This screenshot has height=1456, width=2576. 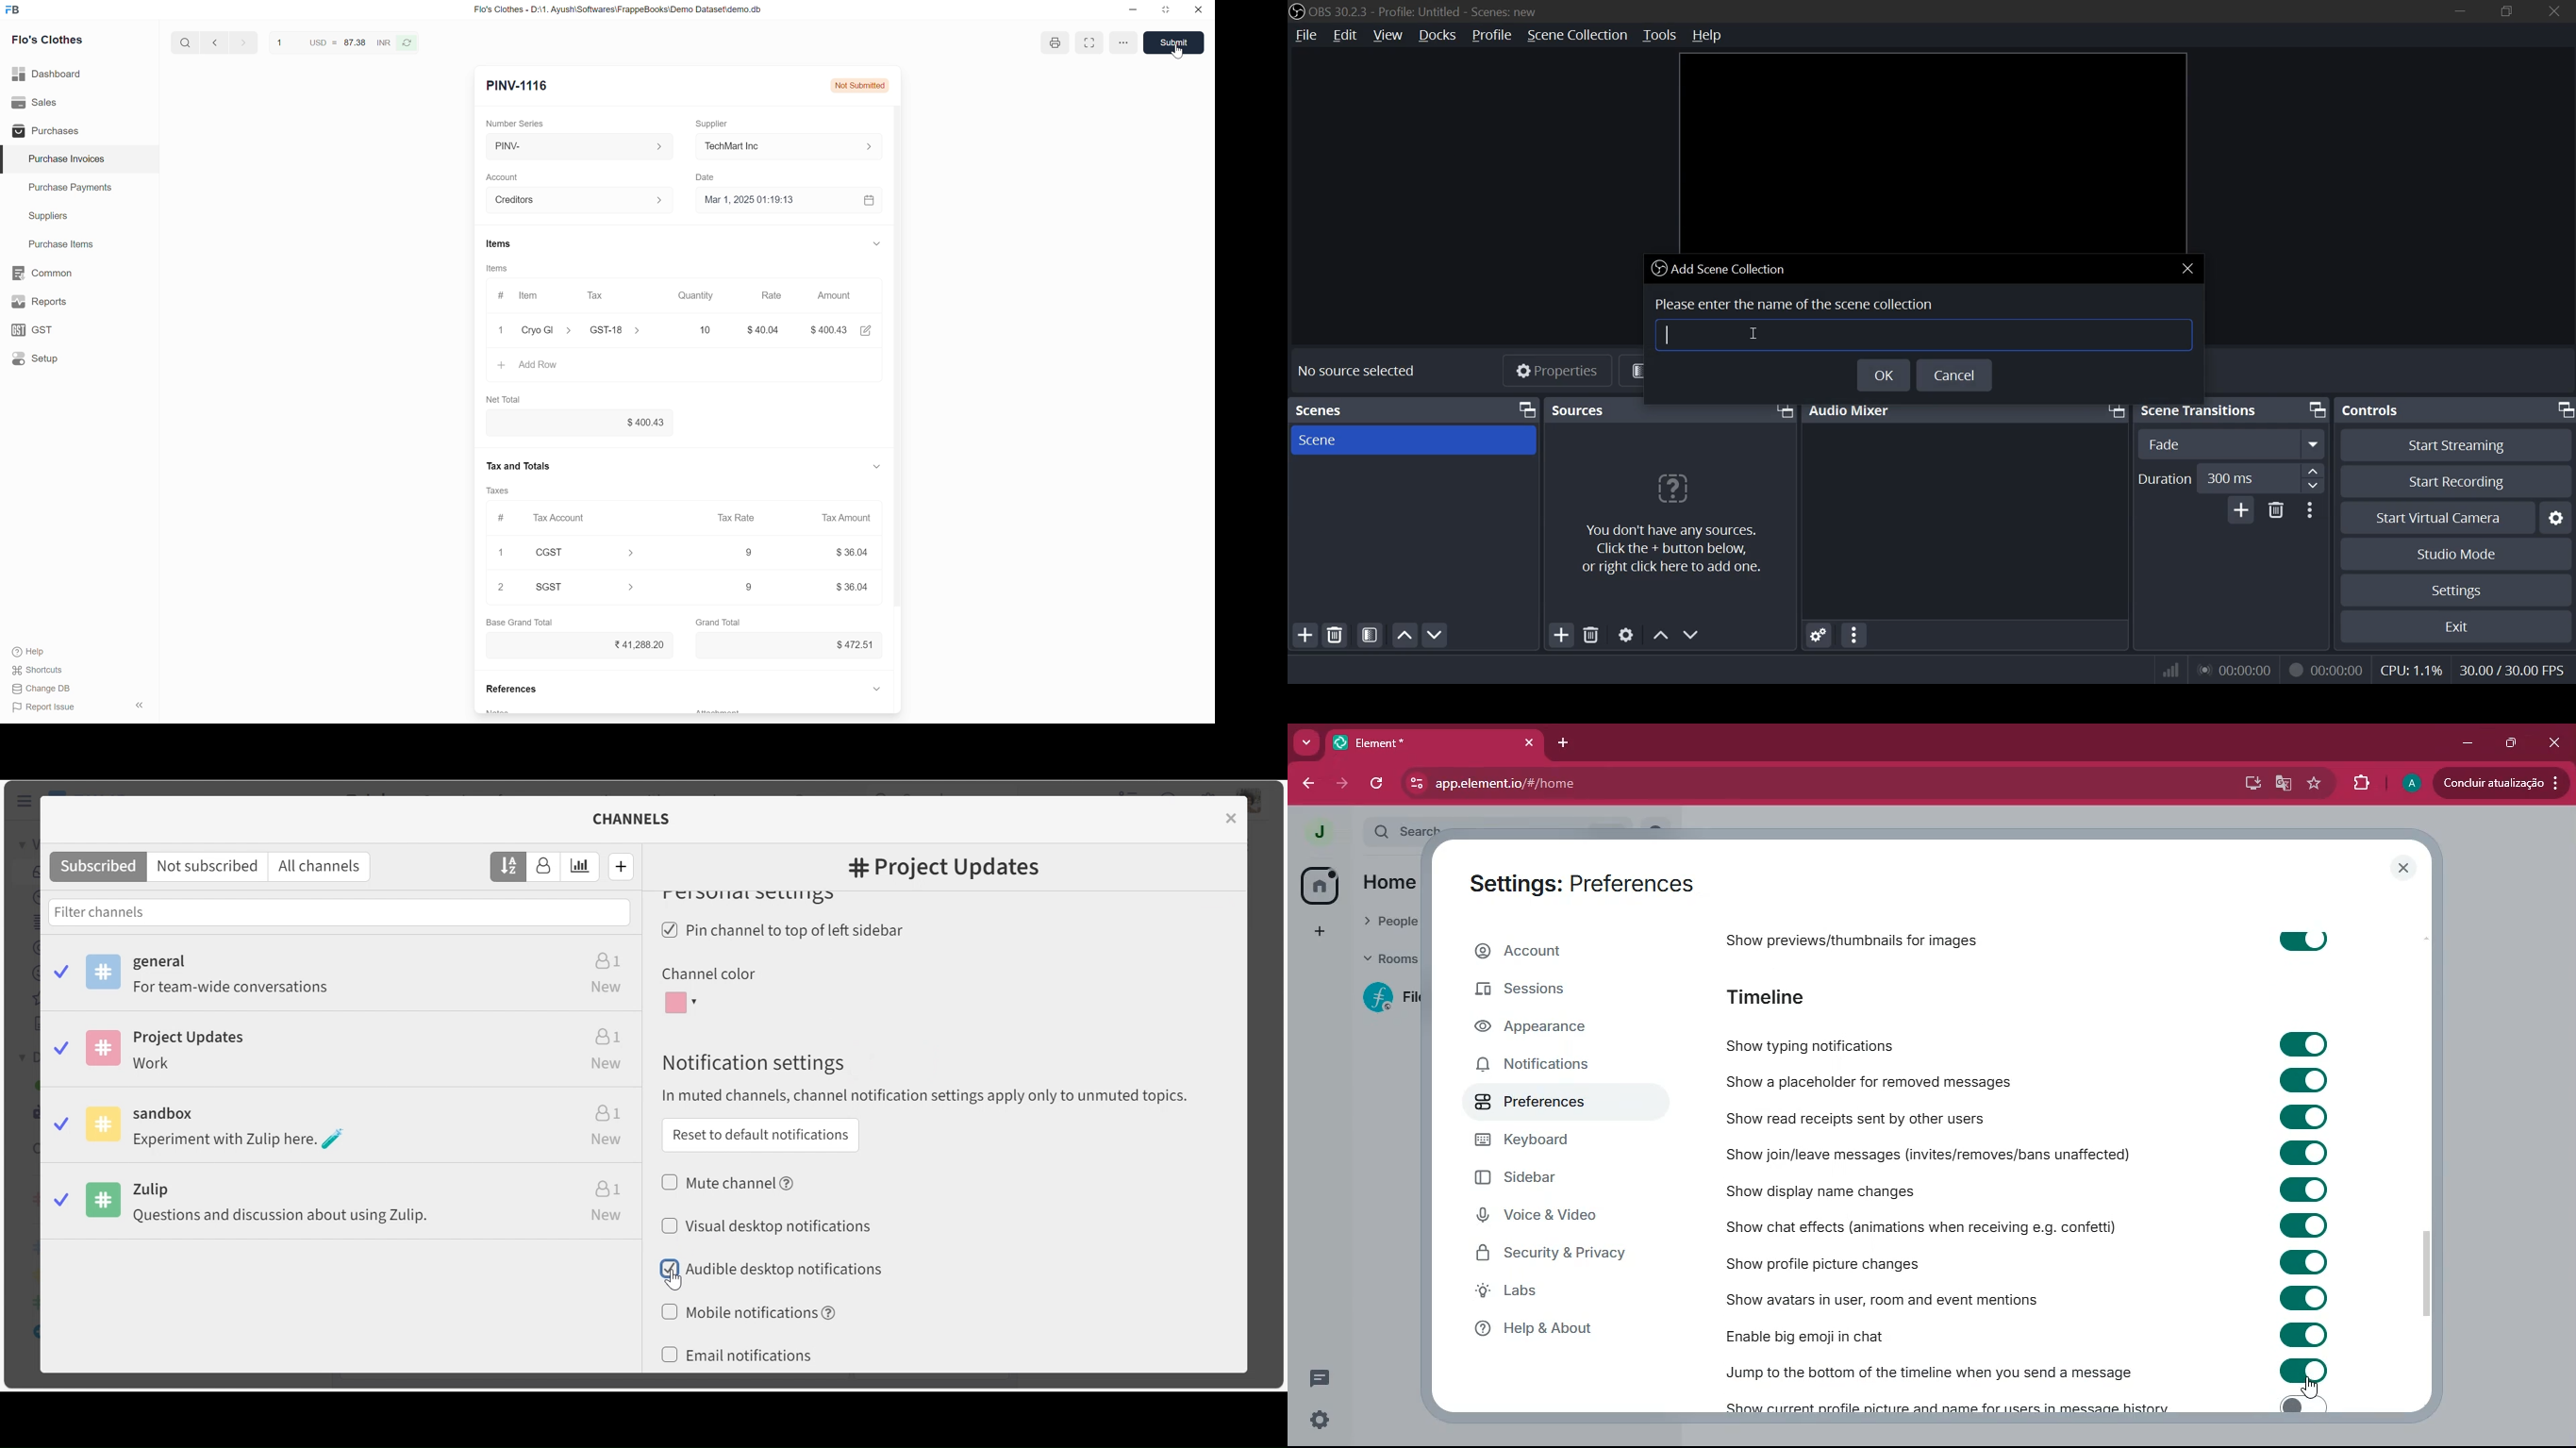 I want to click on filters, so click(x=1669, y=370).